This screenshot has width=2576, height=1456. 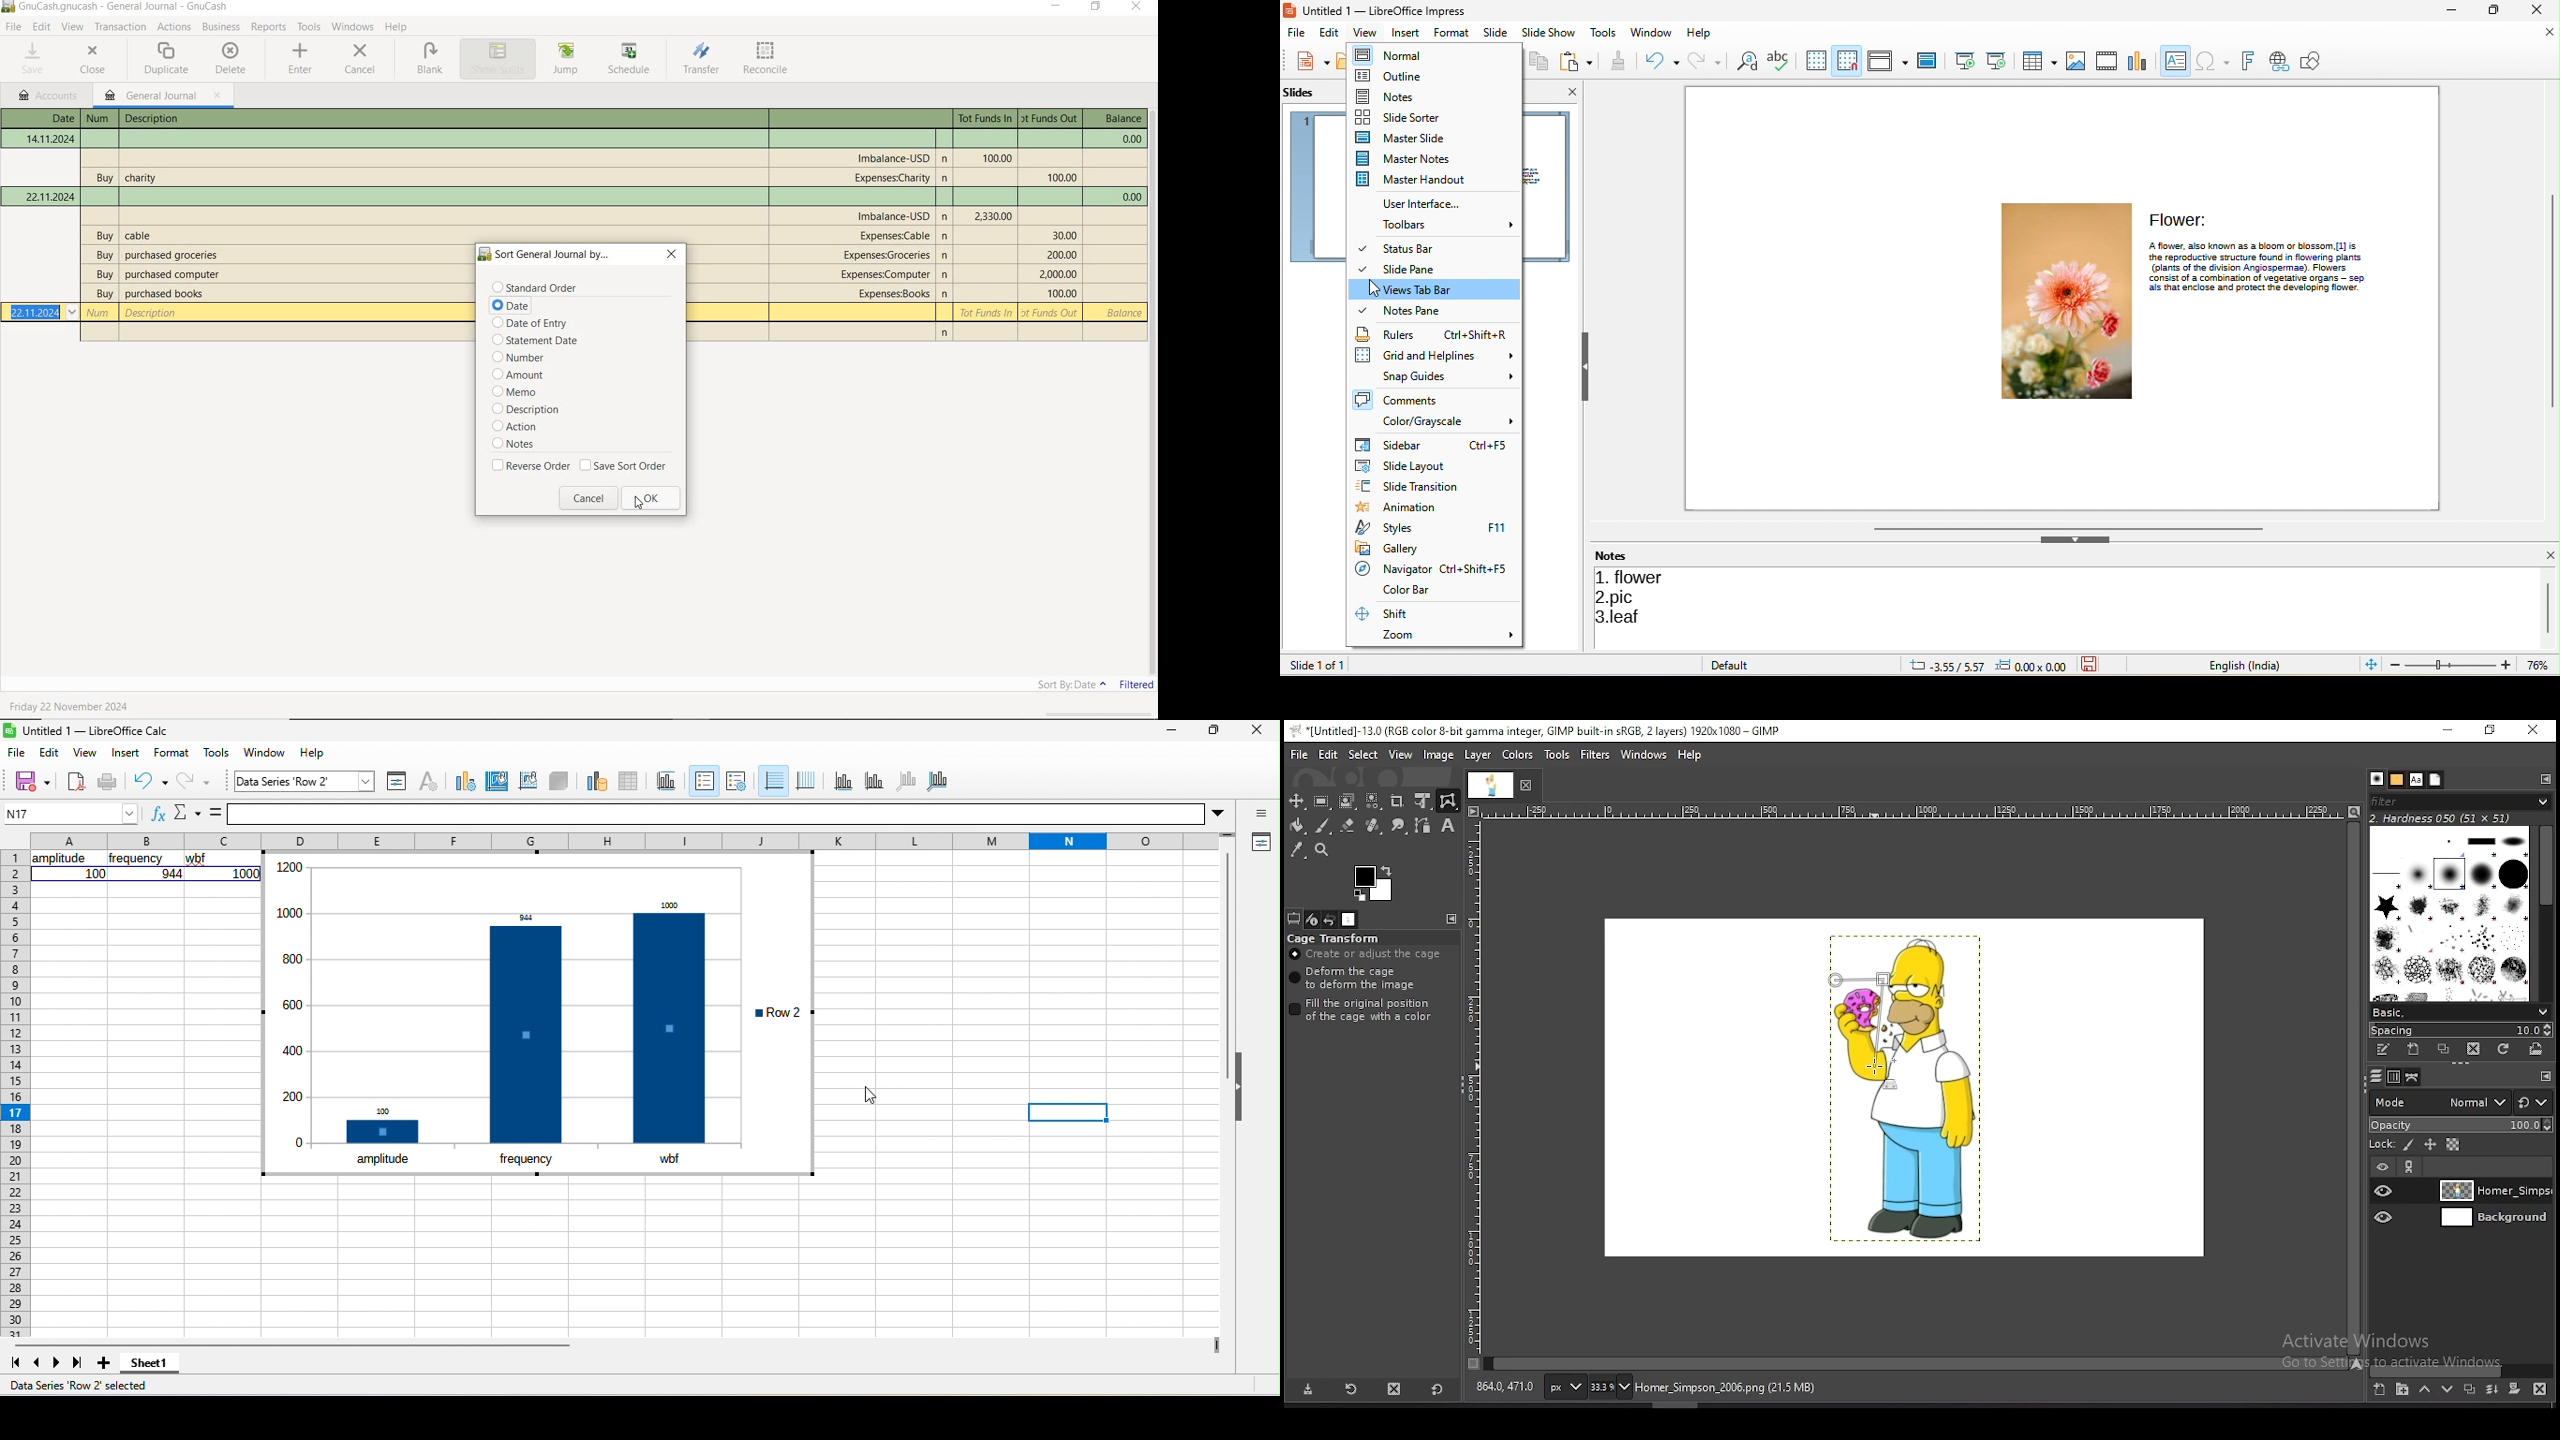 What do you see at coordinates (1530, 788) in the screenshot?
I see `close` at bounding box center [1530, 788].